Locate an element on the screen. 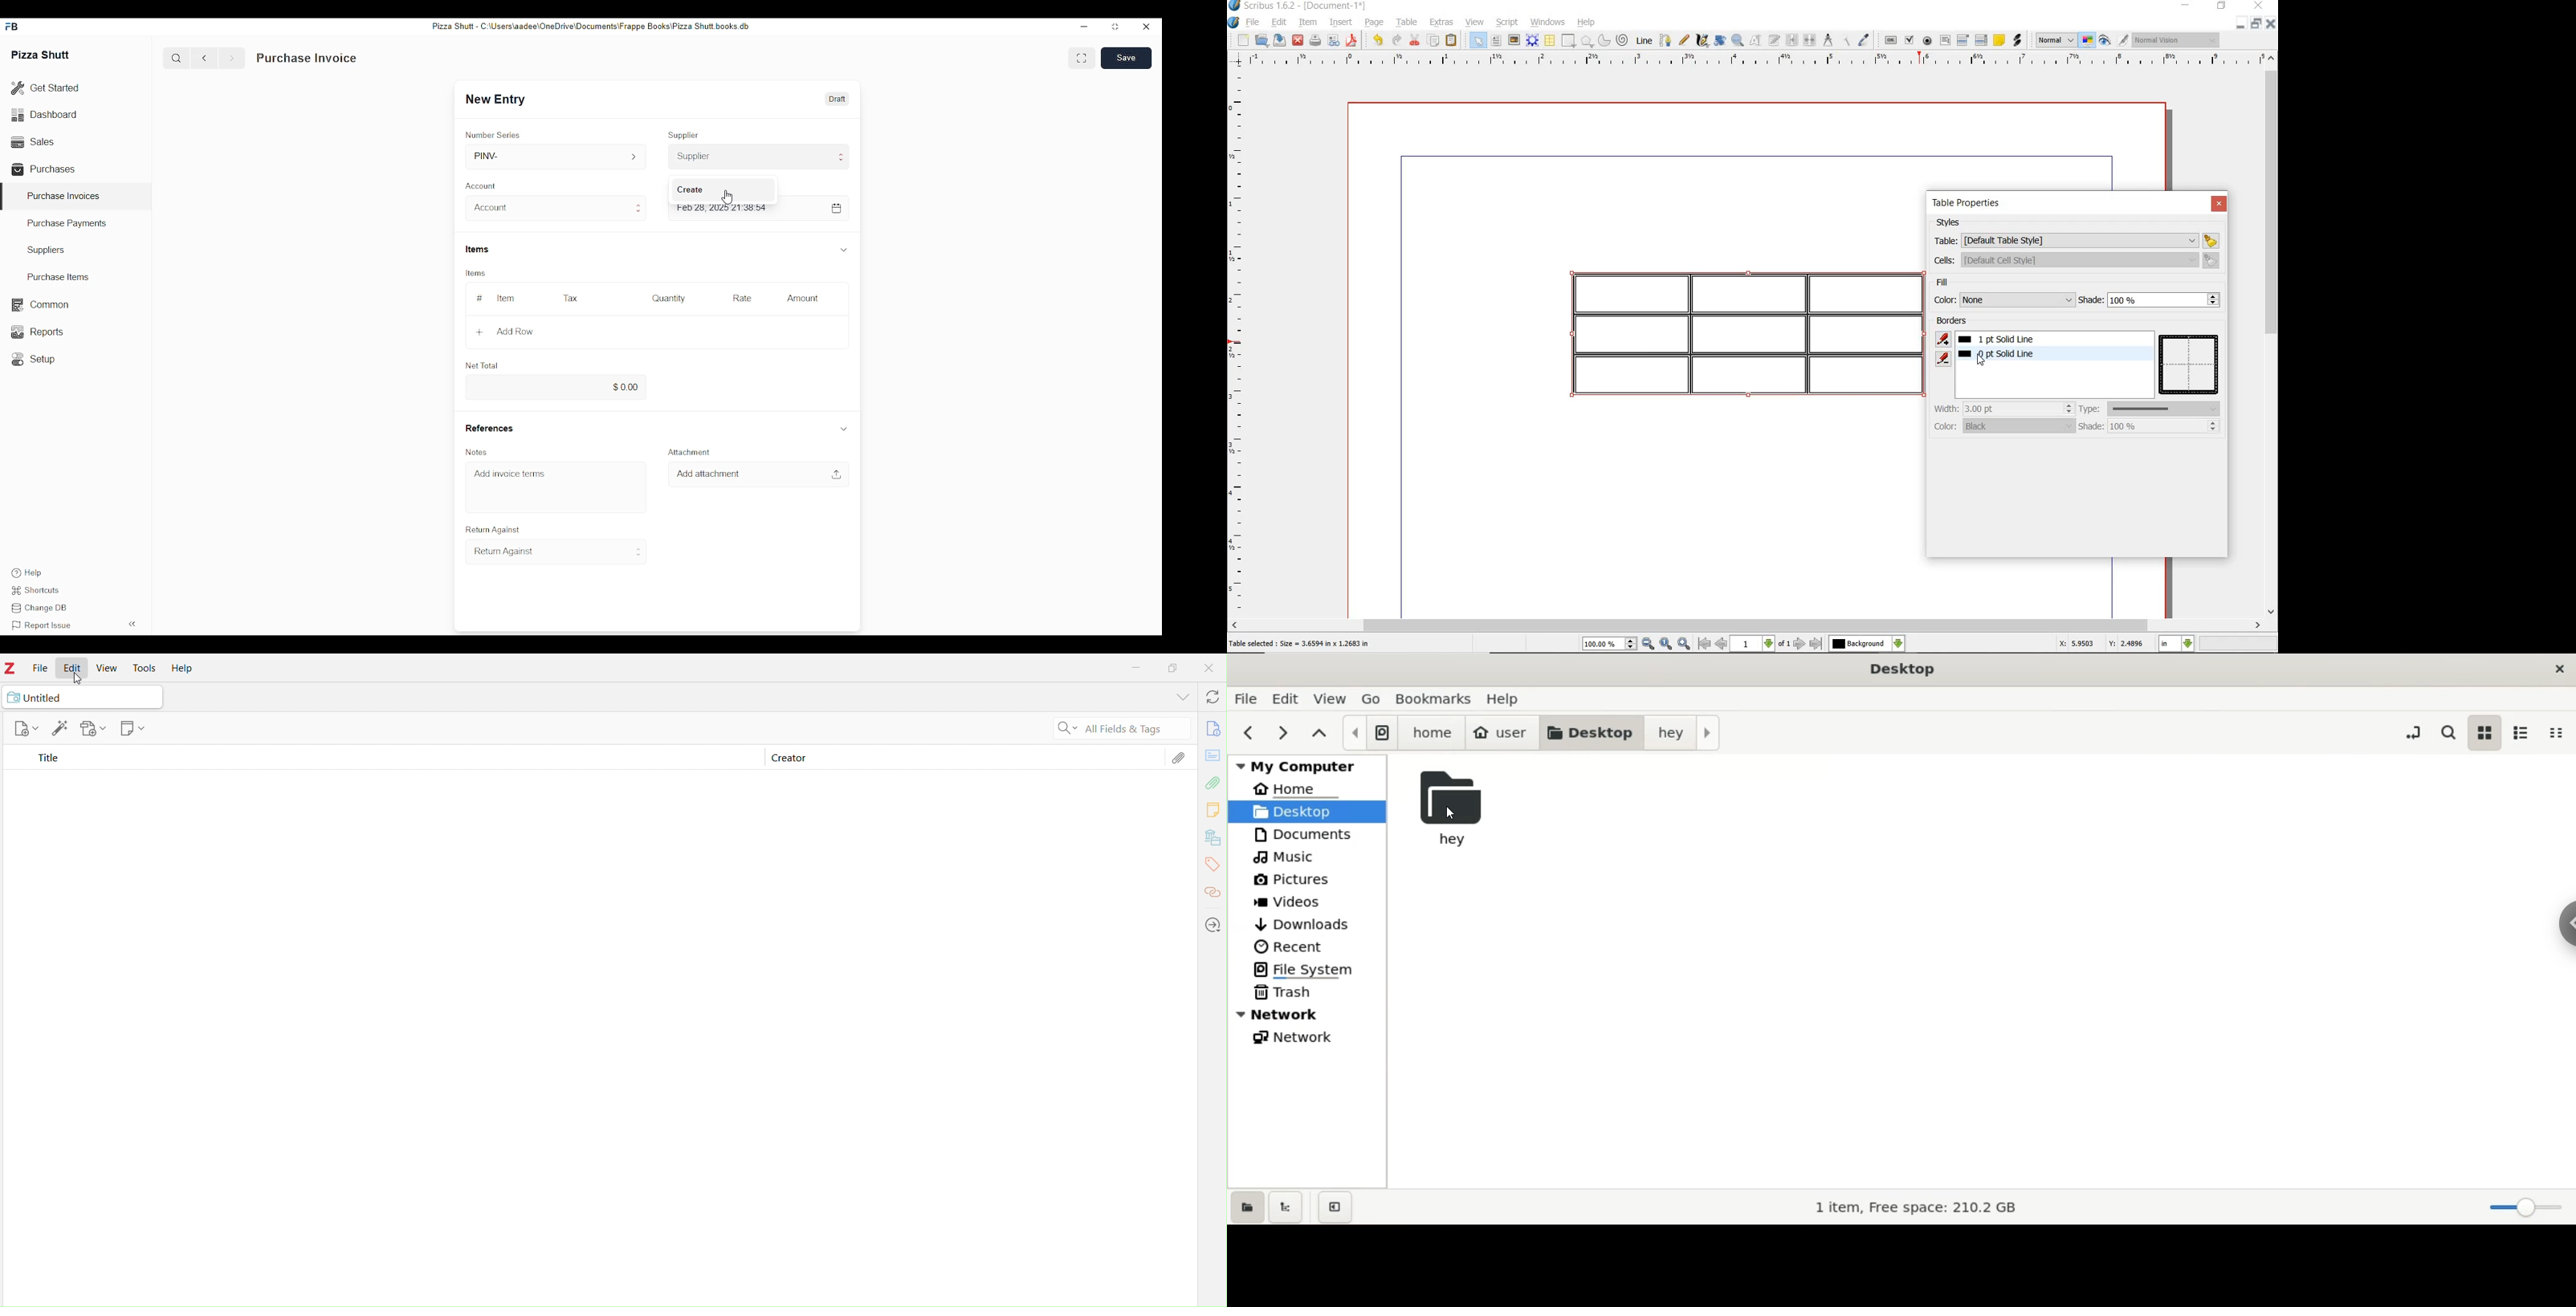  Account is located at coordinates (558, 208).